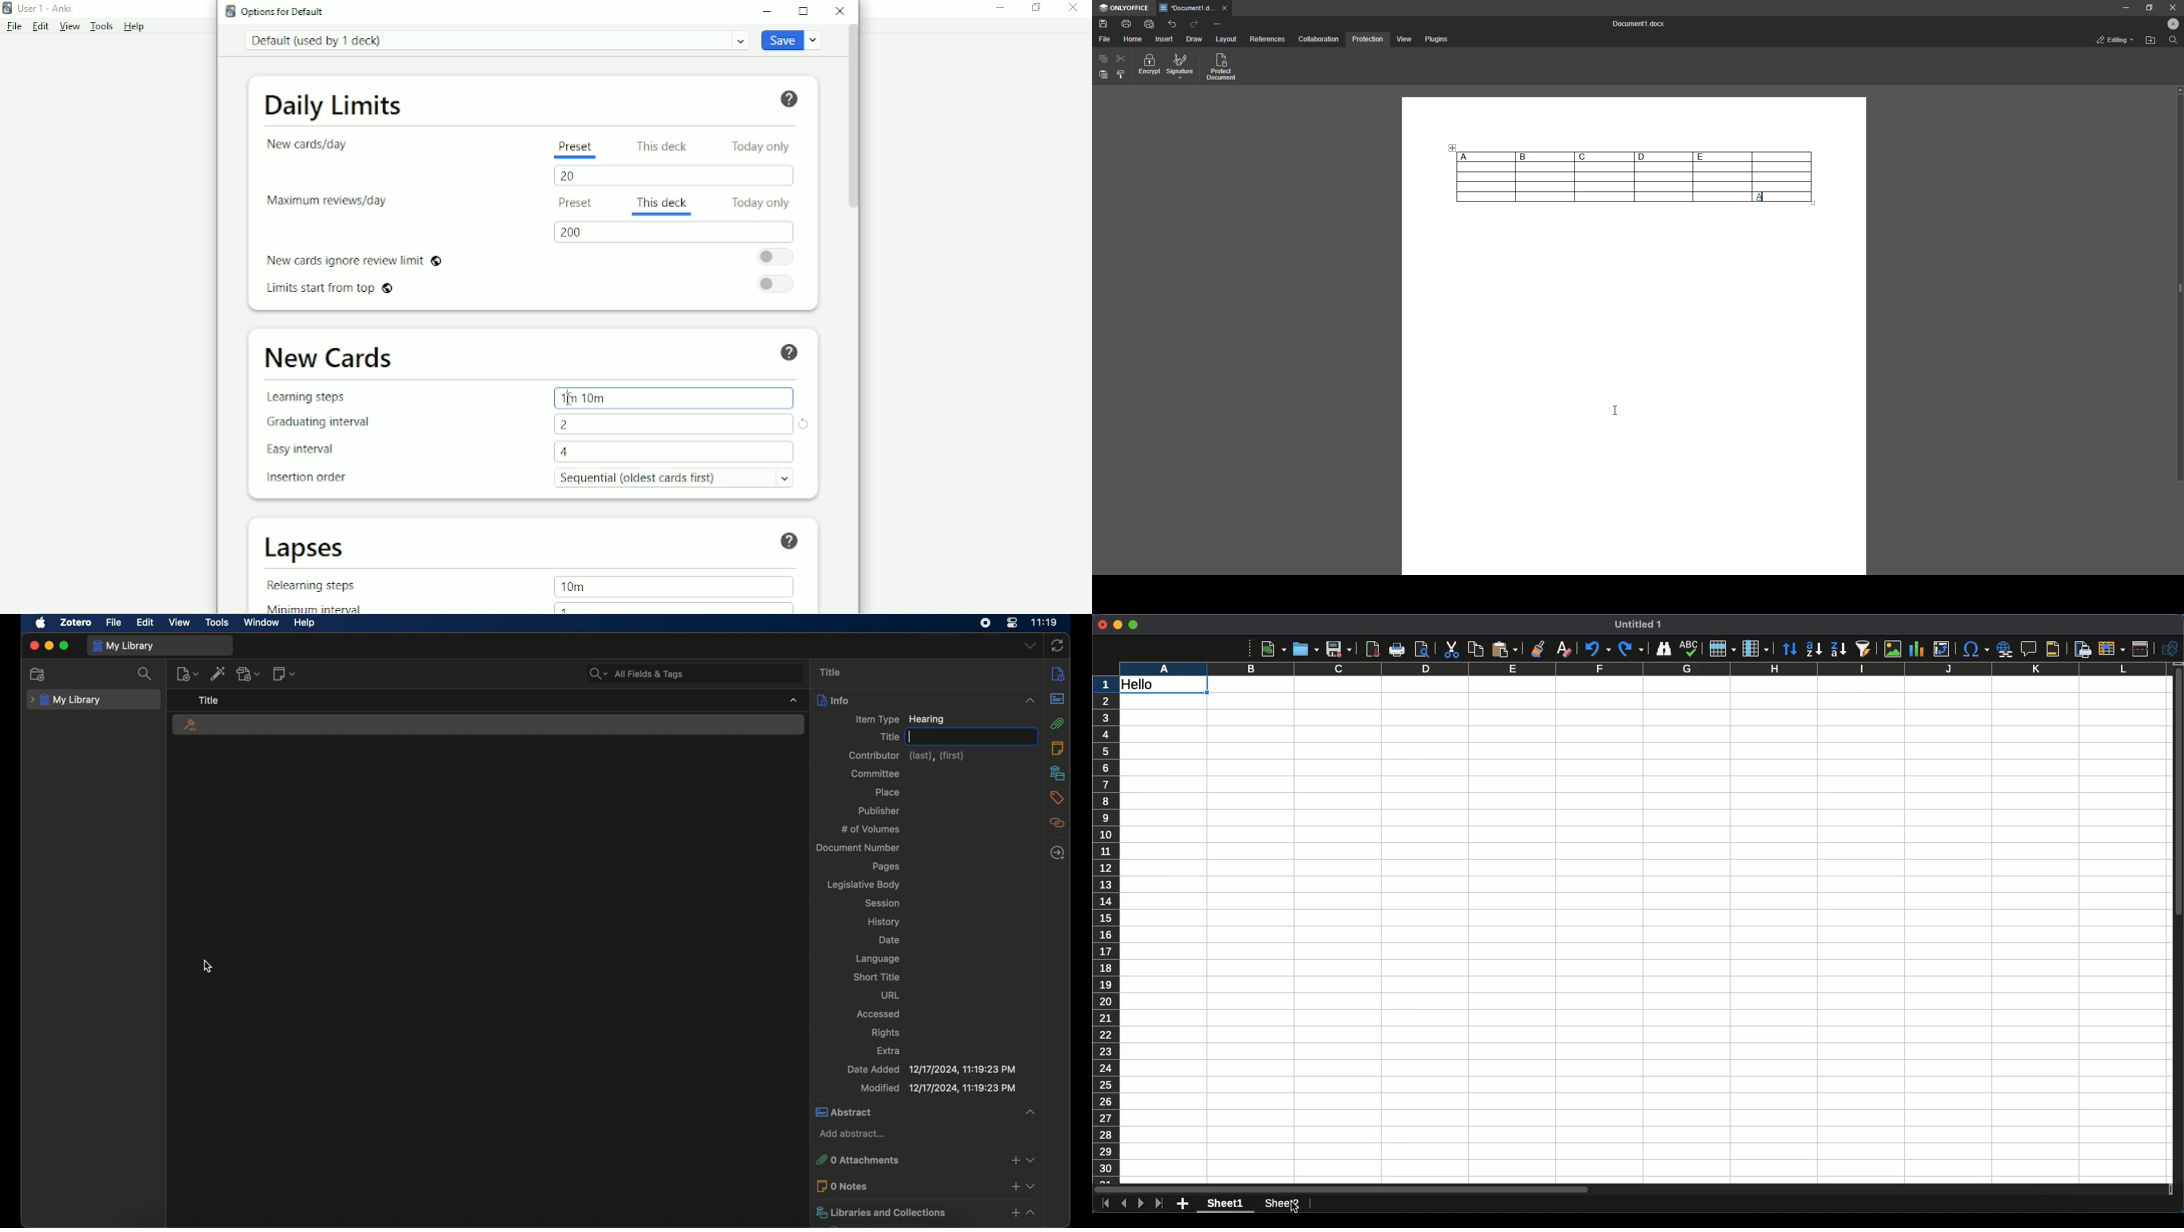 The height and width of the screenshot is (1232, 2184). I want to click on Close, so click(1076, 8).